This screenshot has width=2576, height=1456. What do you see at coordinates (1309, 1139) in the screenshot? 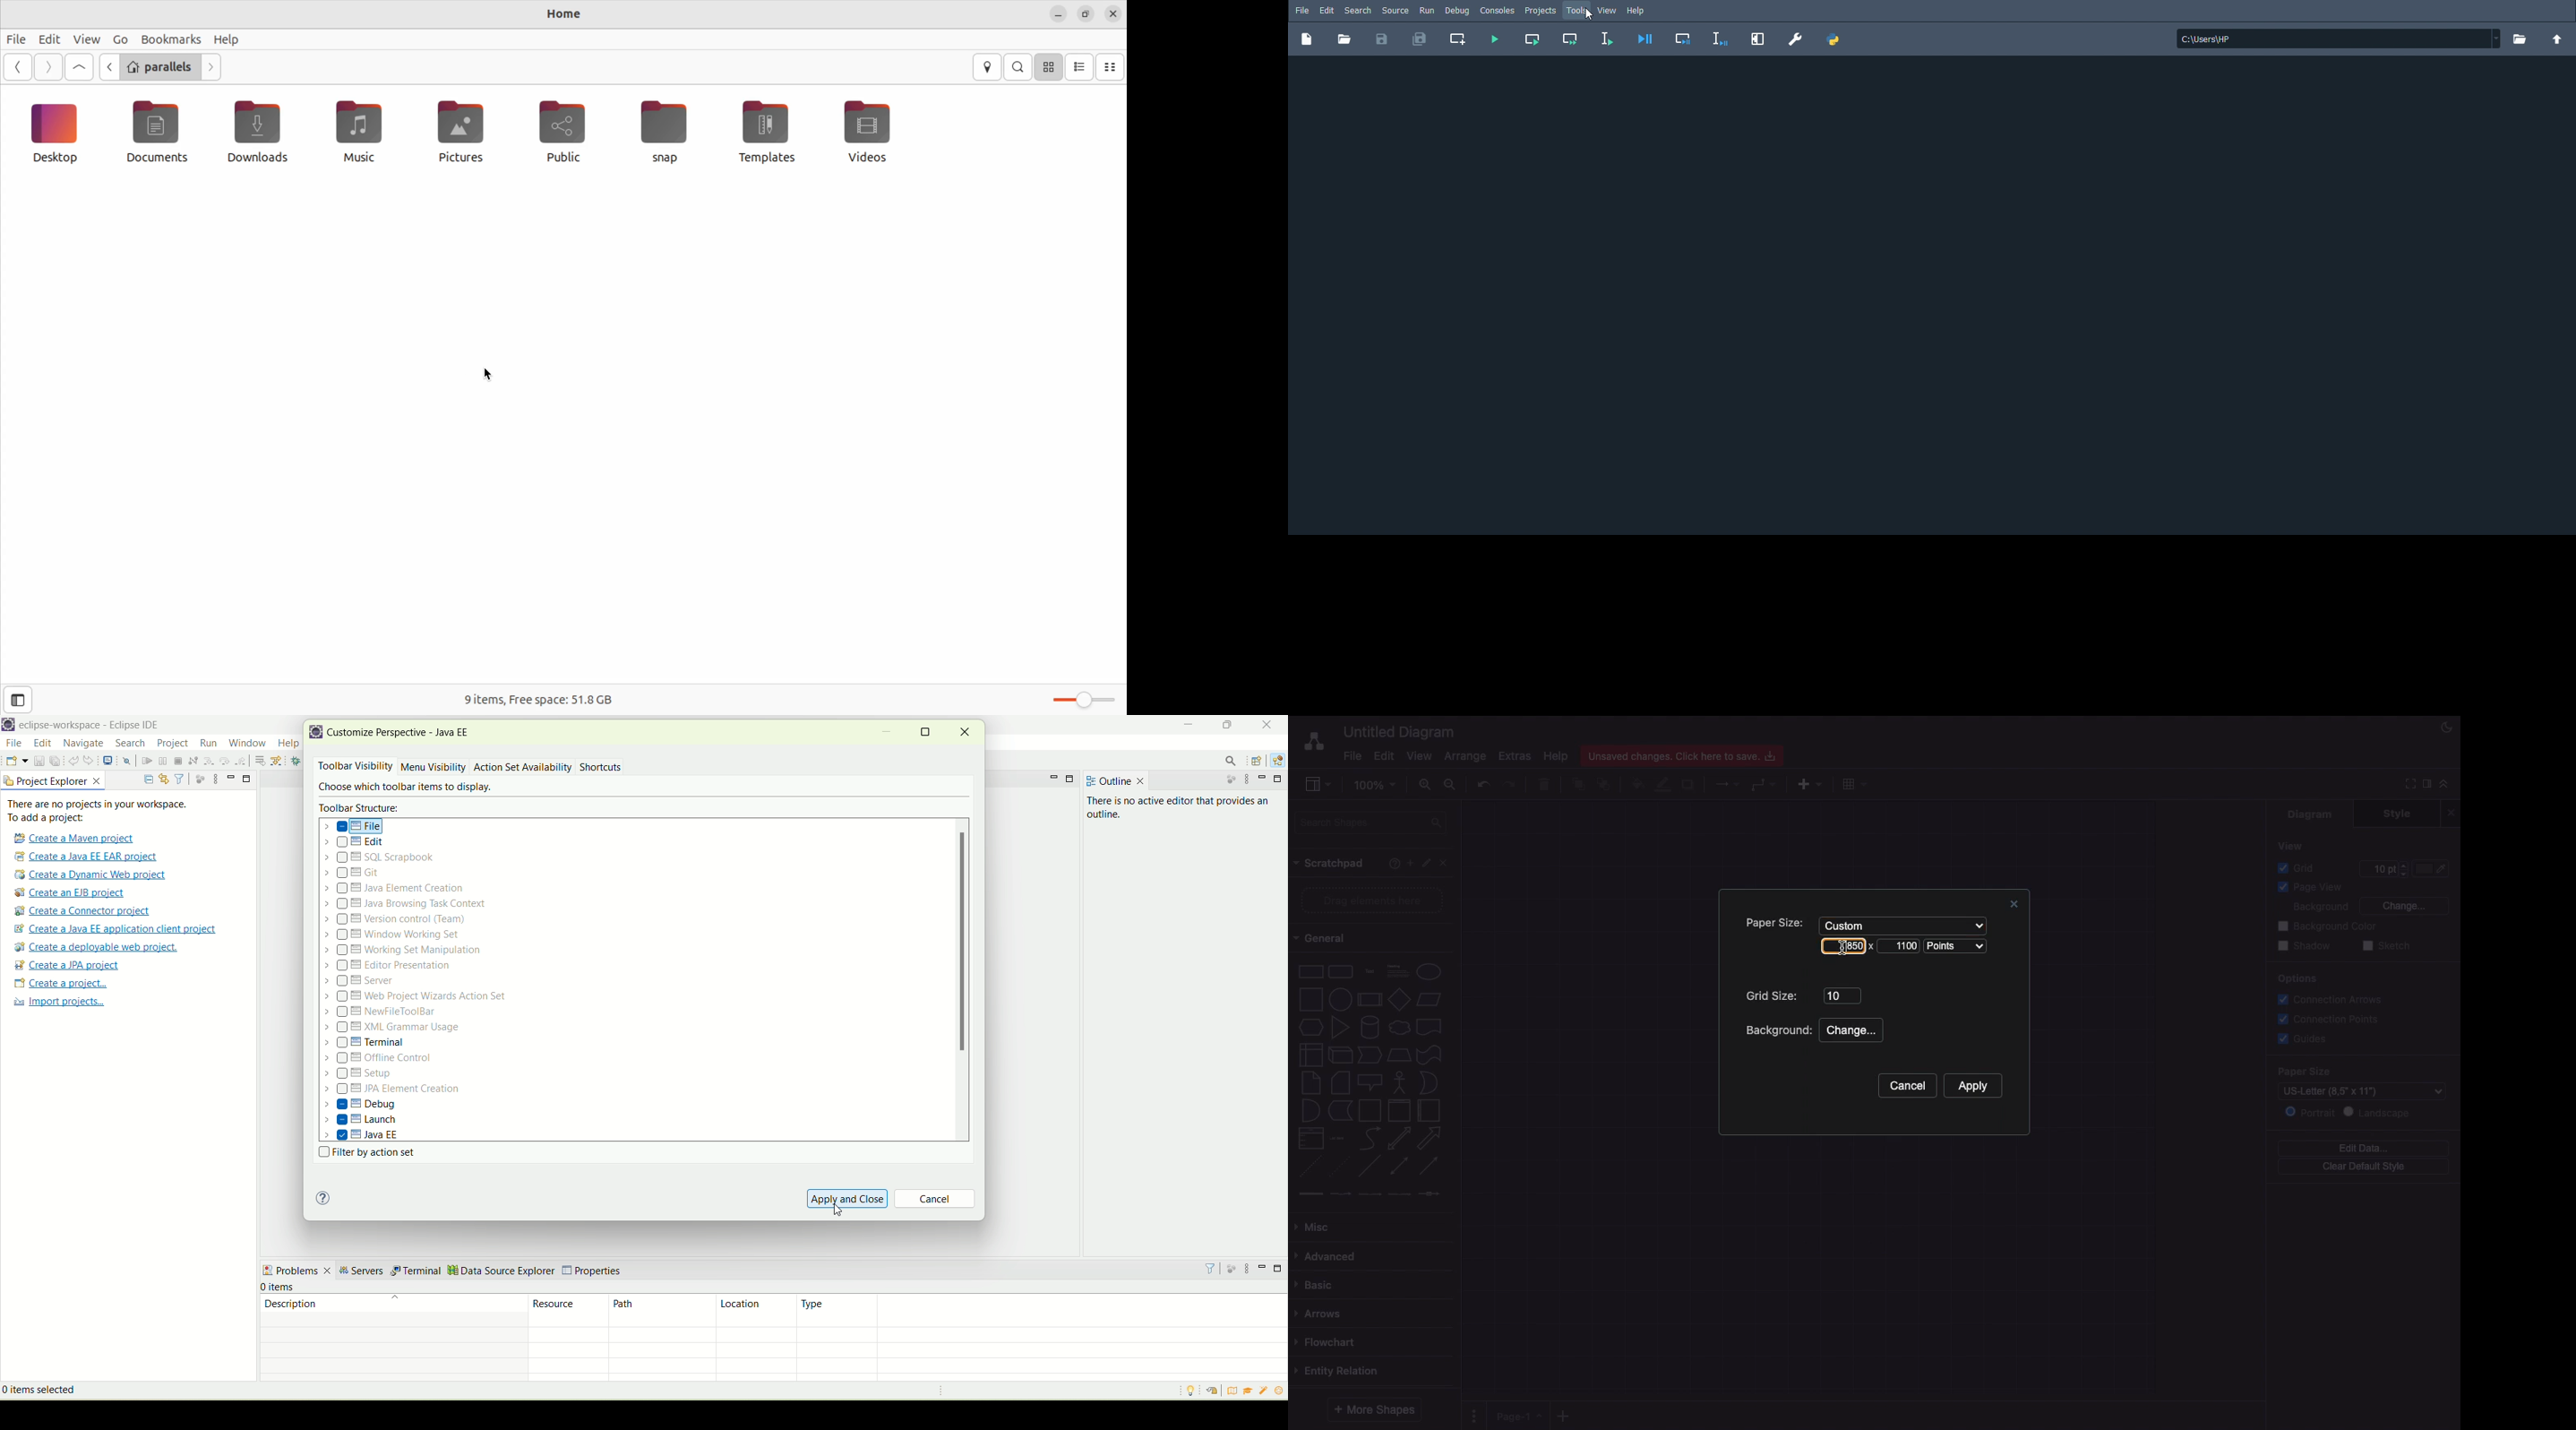
I see `List` at bounding box center [1309, 1139].